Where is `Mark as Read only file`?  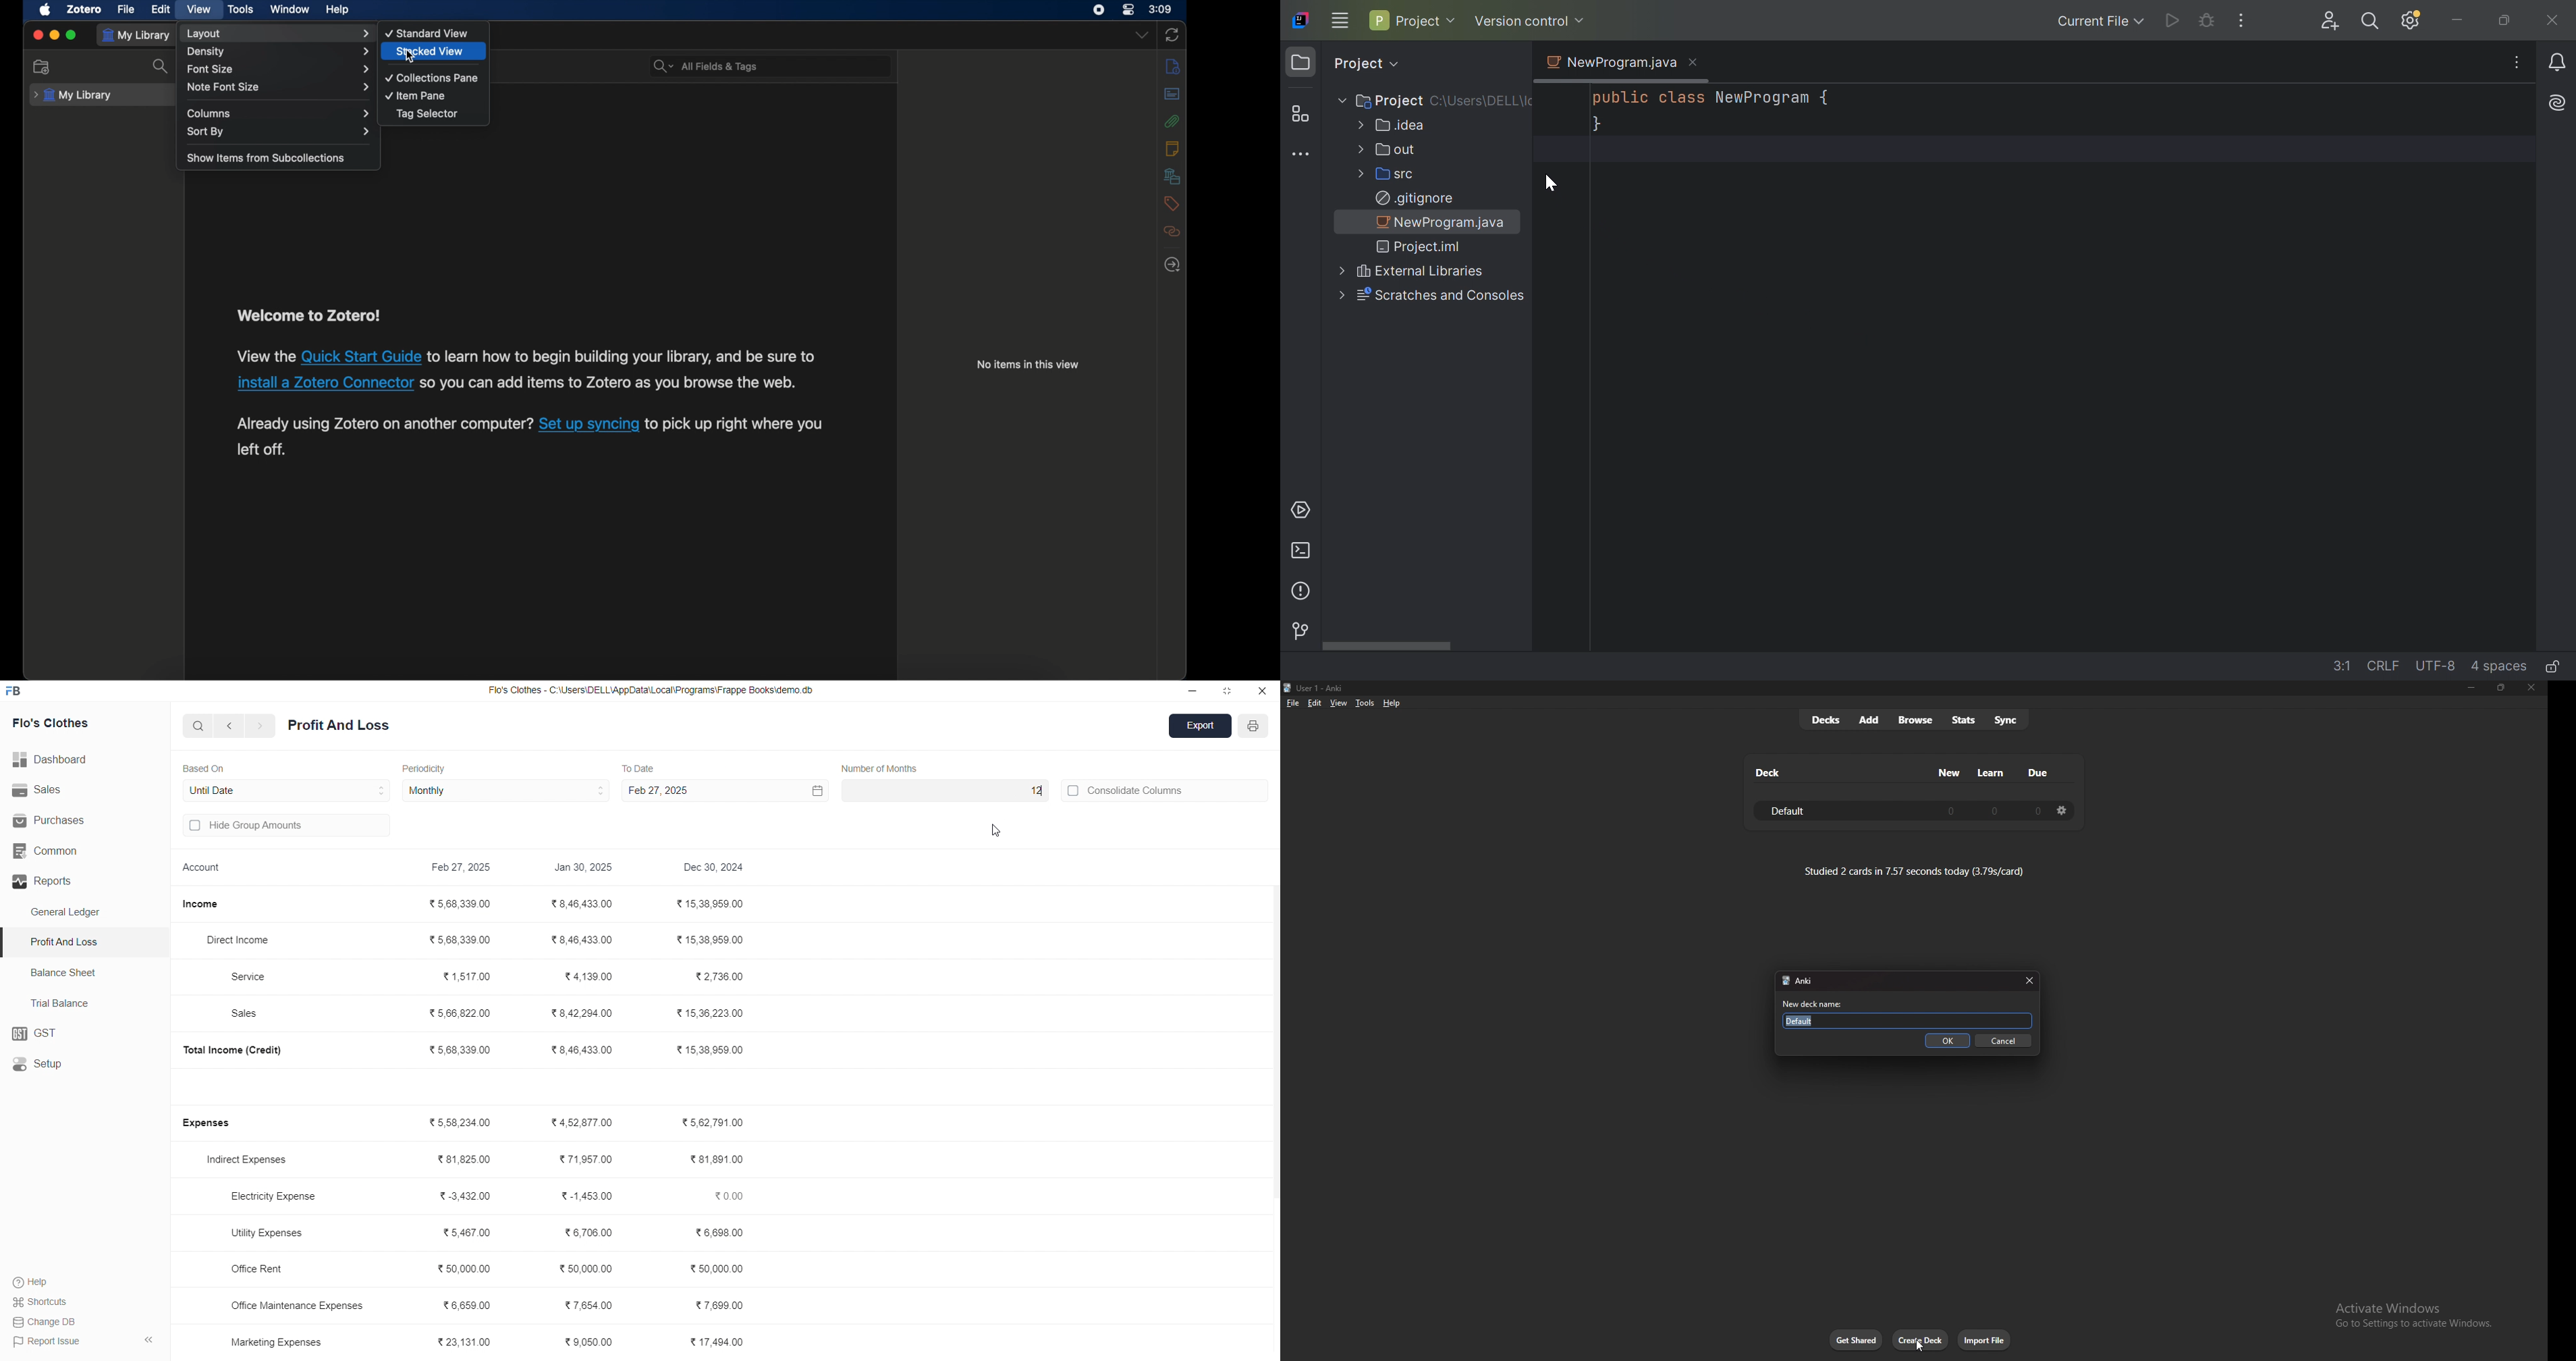 Mark as Read only file is located at coordinates (2554, 664).